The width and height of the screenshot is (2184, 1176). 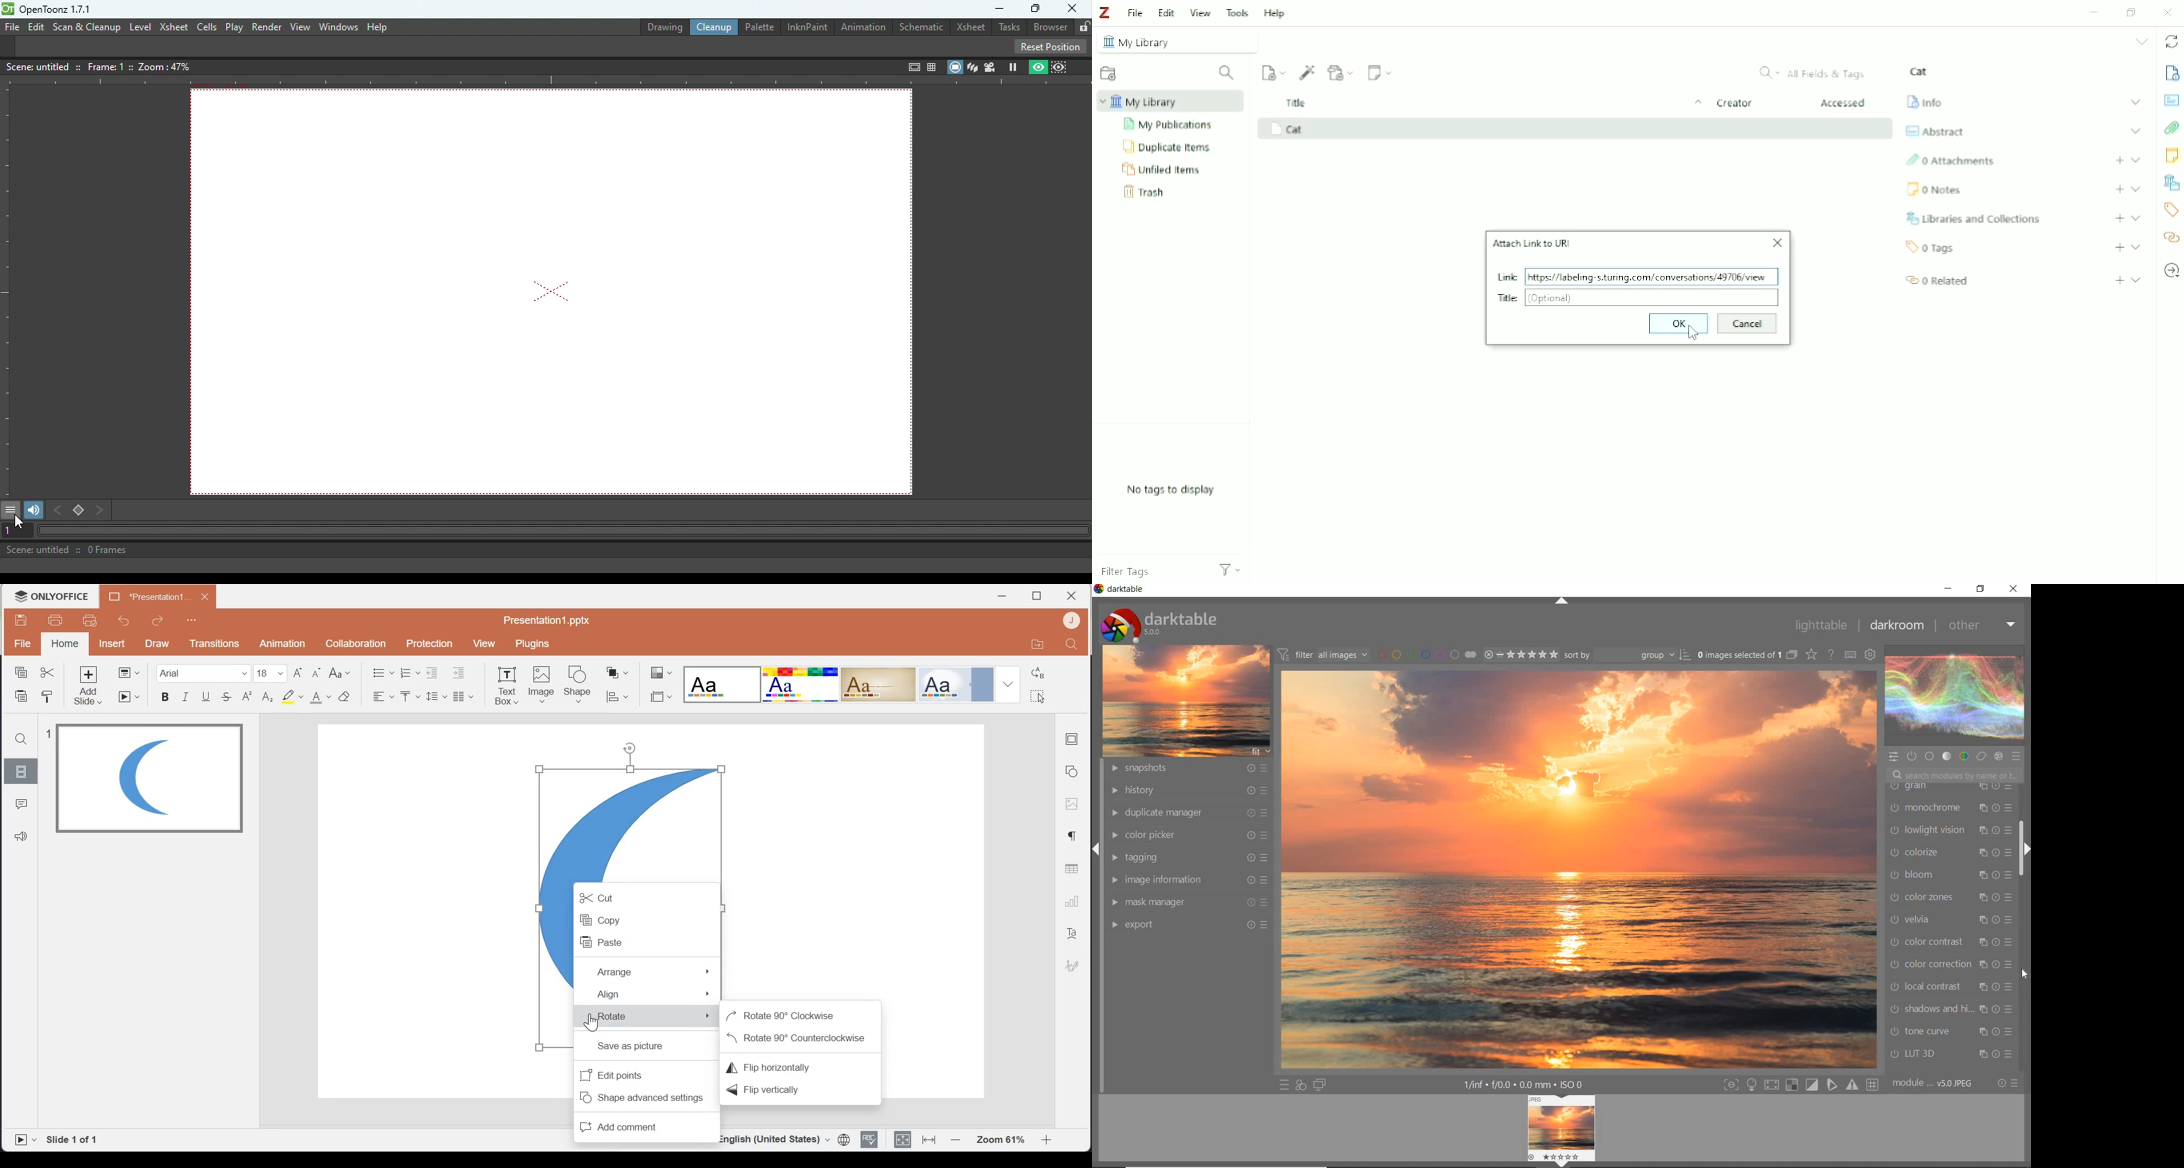 I want to click on EFFECT, so click(x=1999, y=757).